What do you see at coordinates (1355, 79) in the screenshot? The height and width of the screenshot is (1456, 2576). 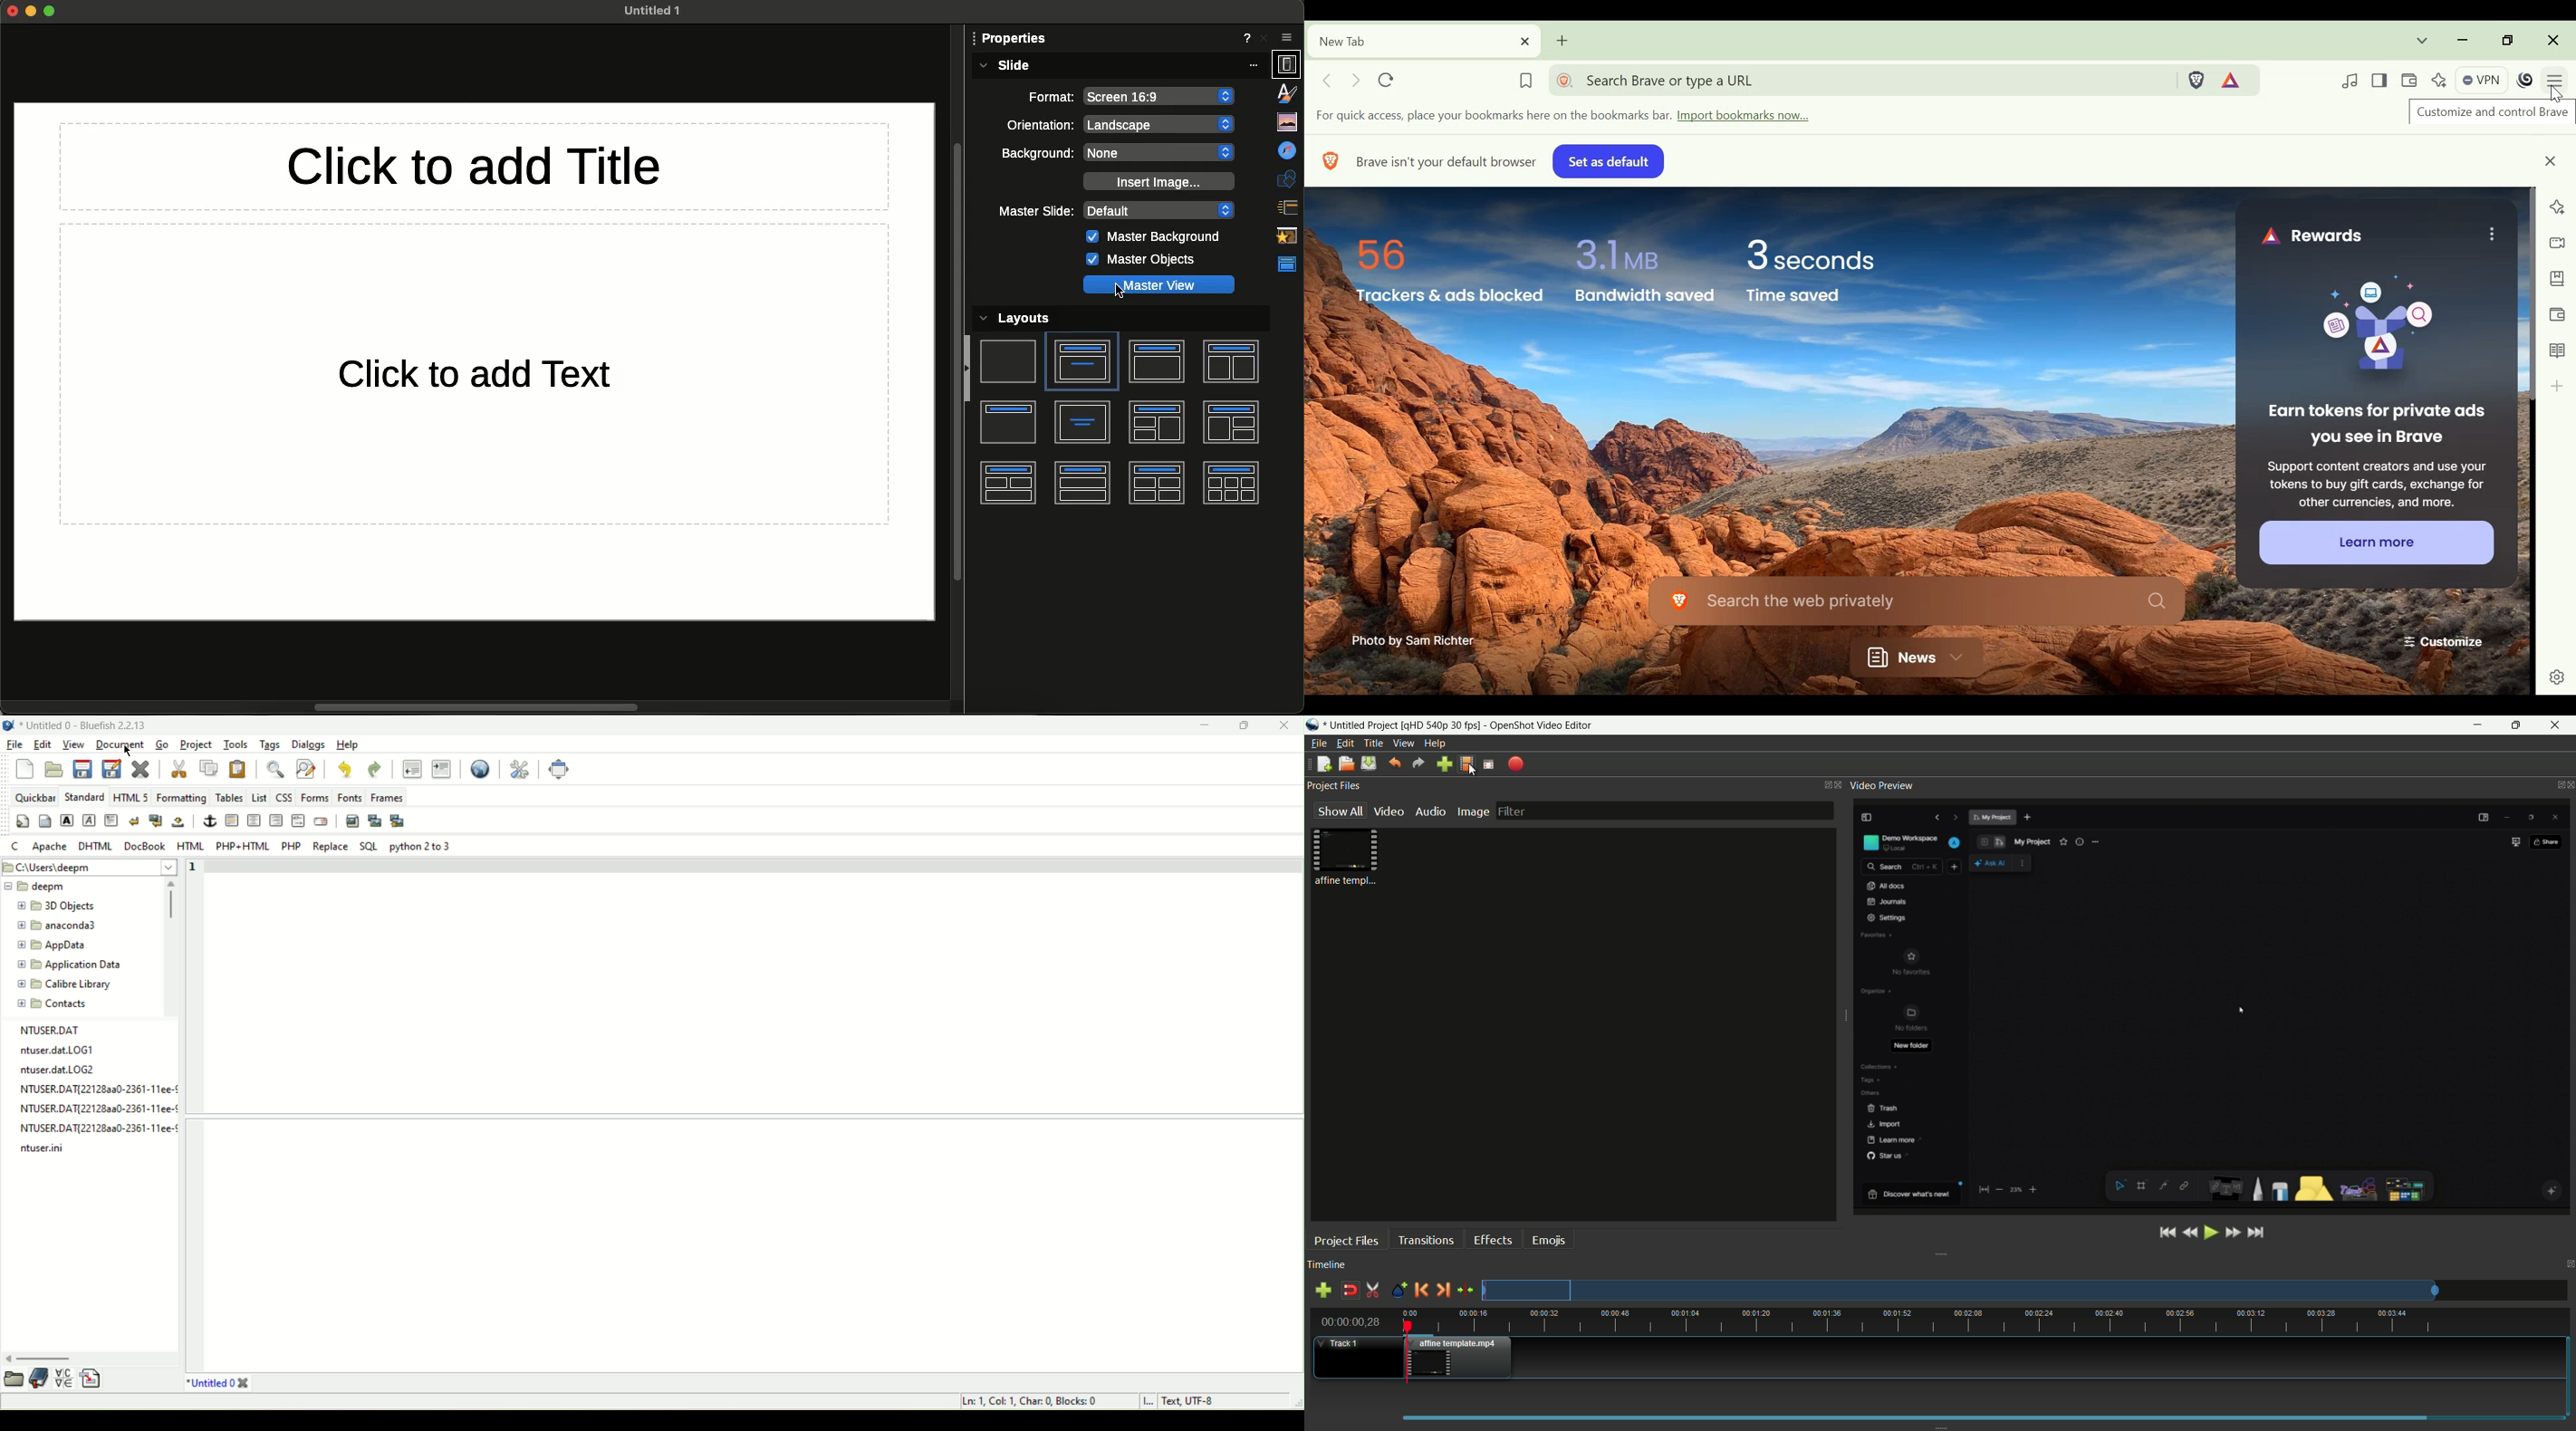 I see `Click to go forward` at bounding box center [1355, 79].